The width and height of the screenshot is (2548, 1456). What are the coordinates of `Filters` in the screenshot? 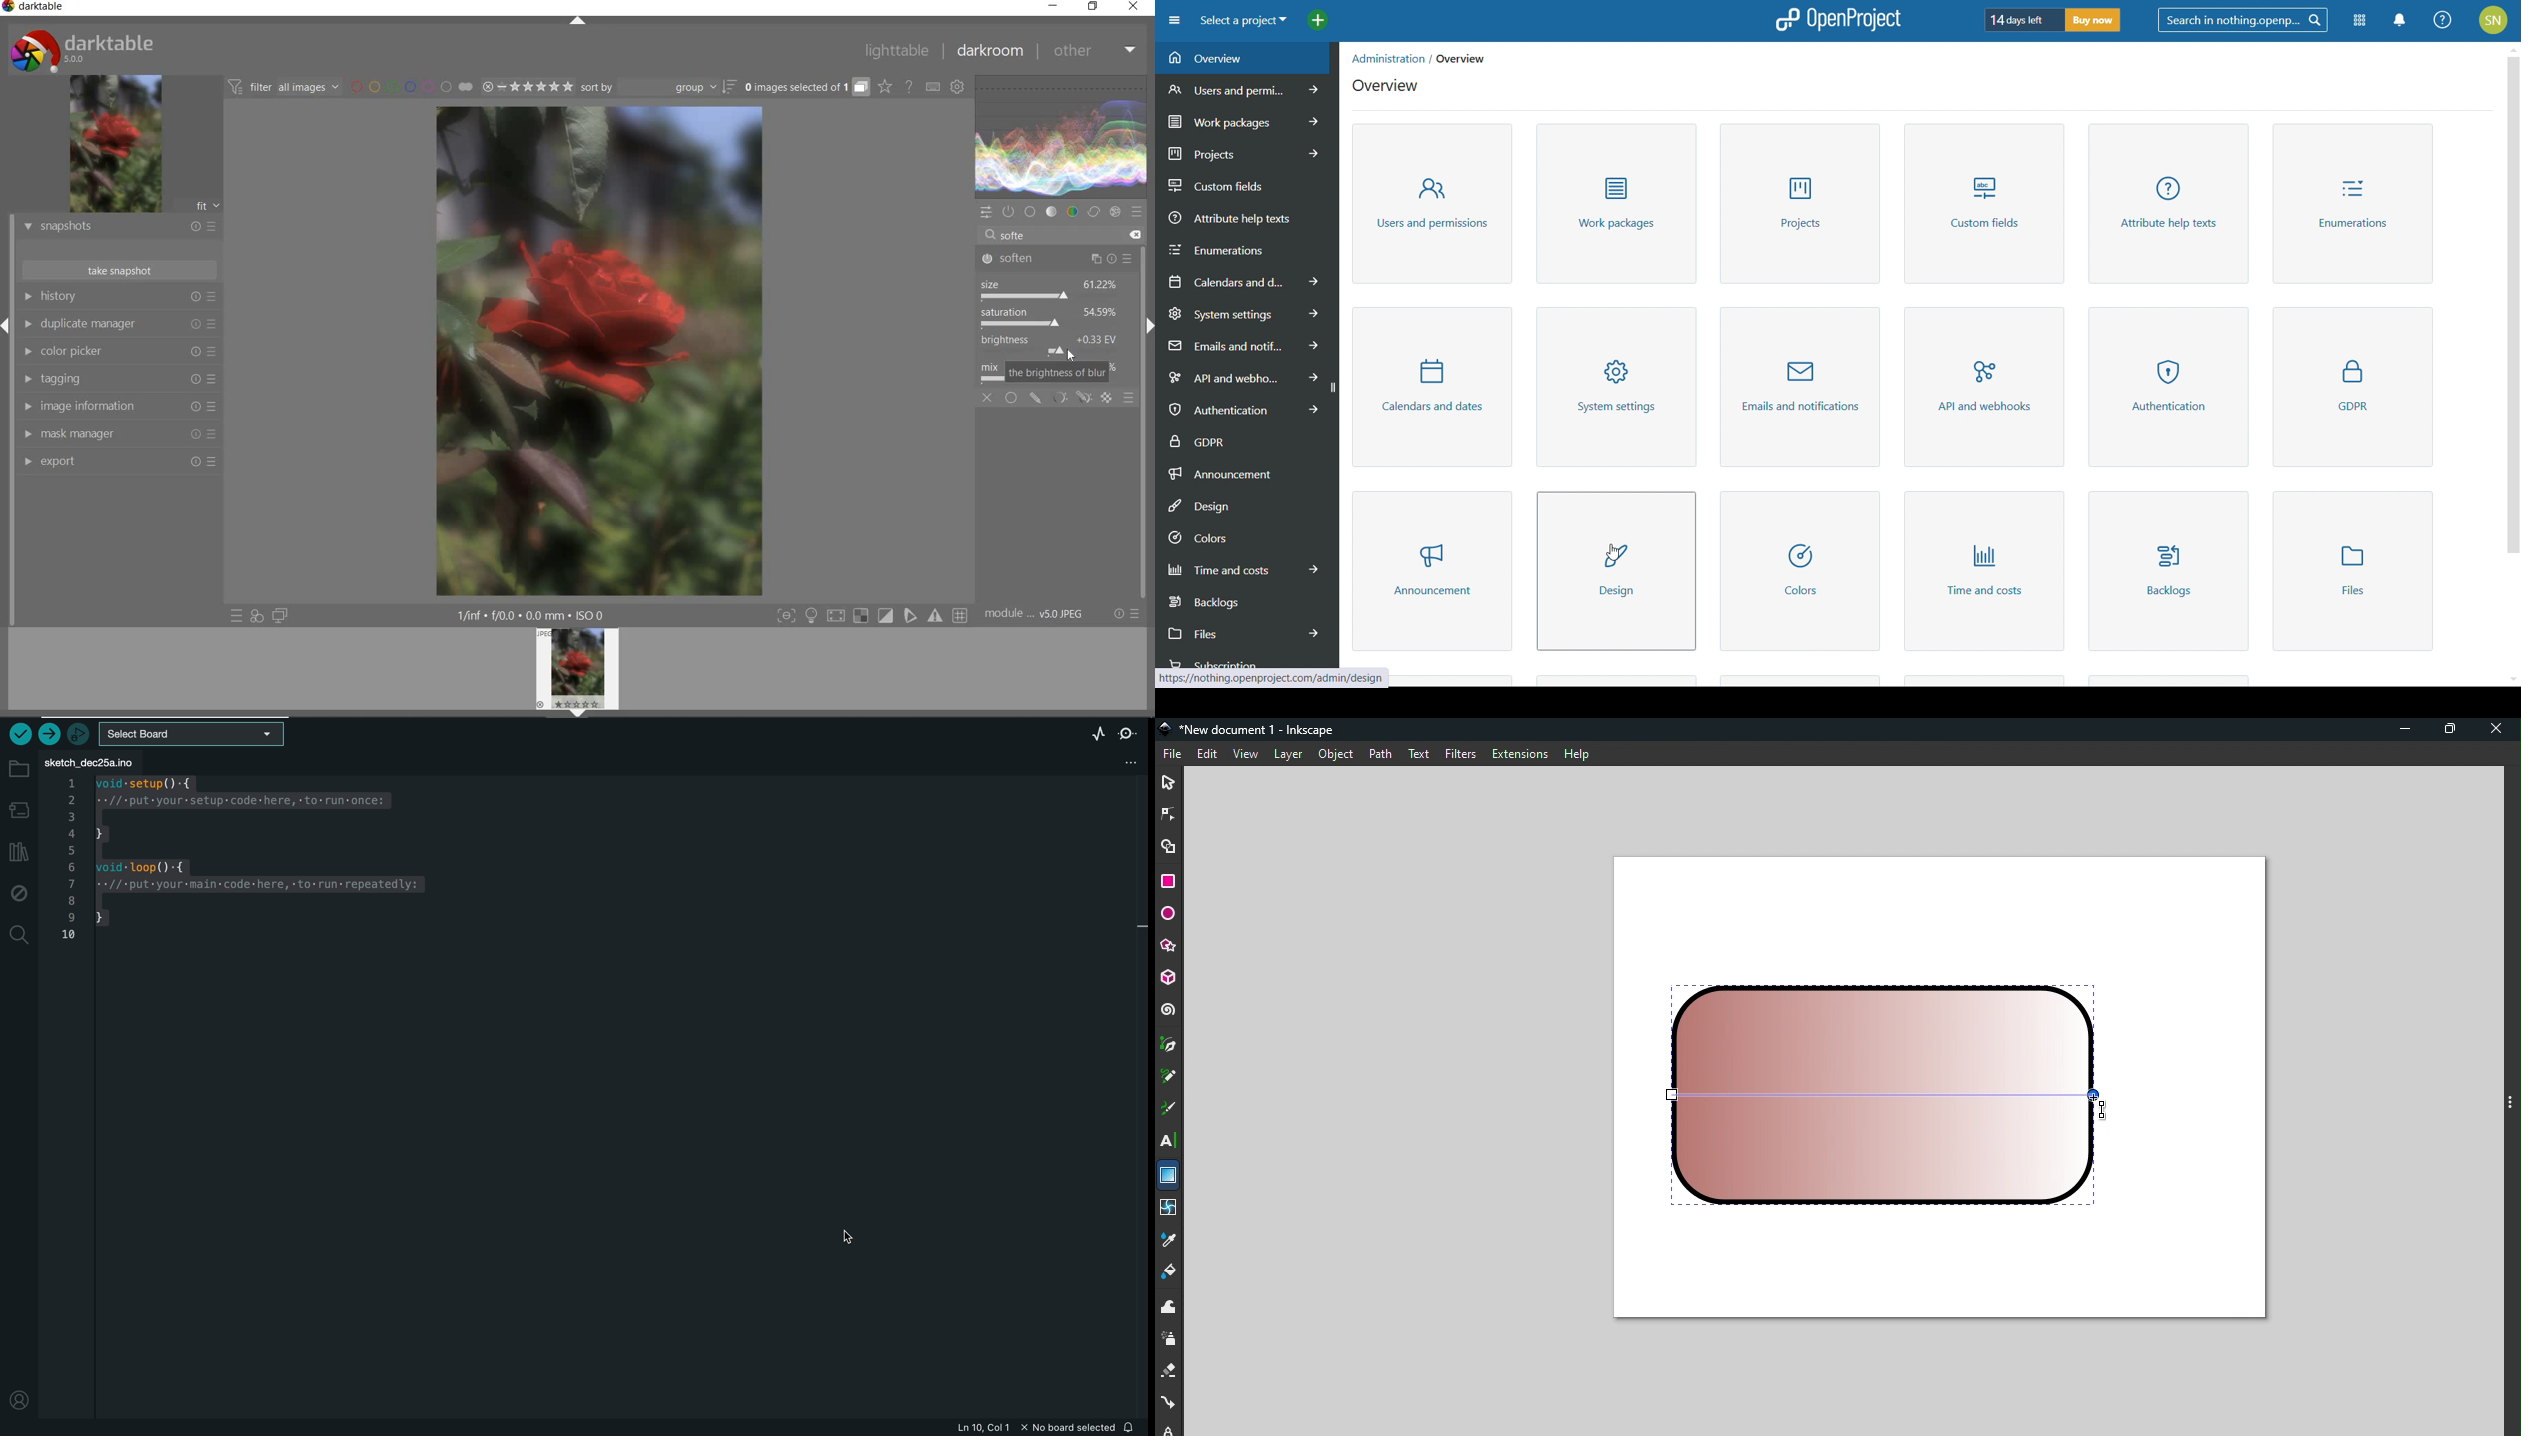 It's located at (1459, 753).